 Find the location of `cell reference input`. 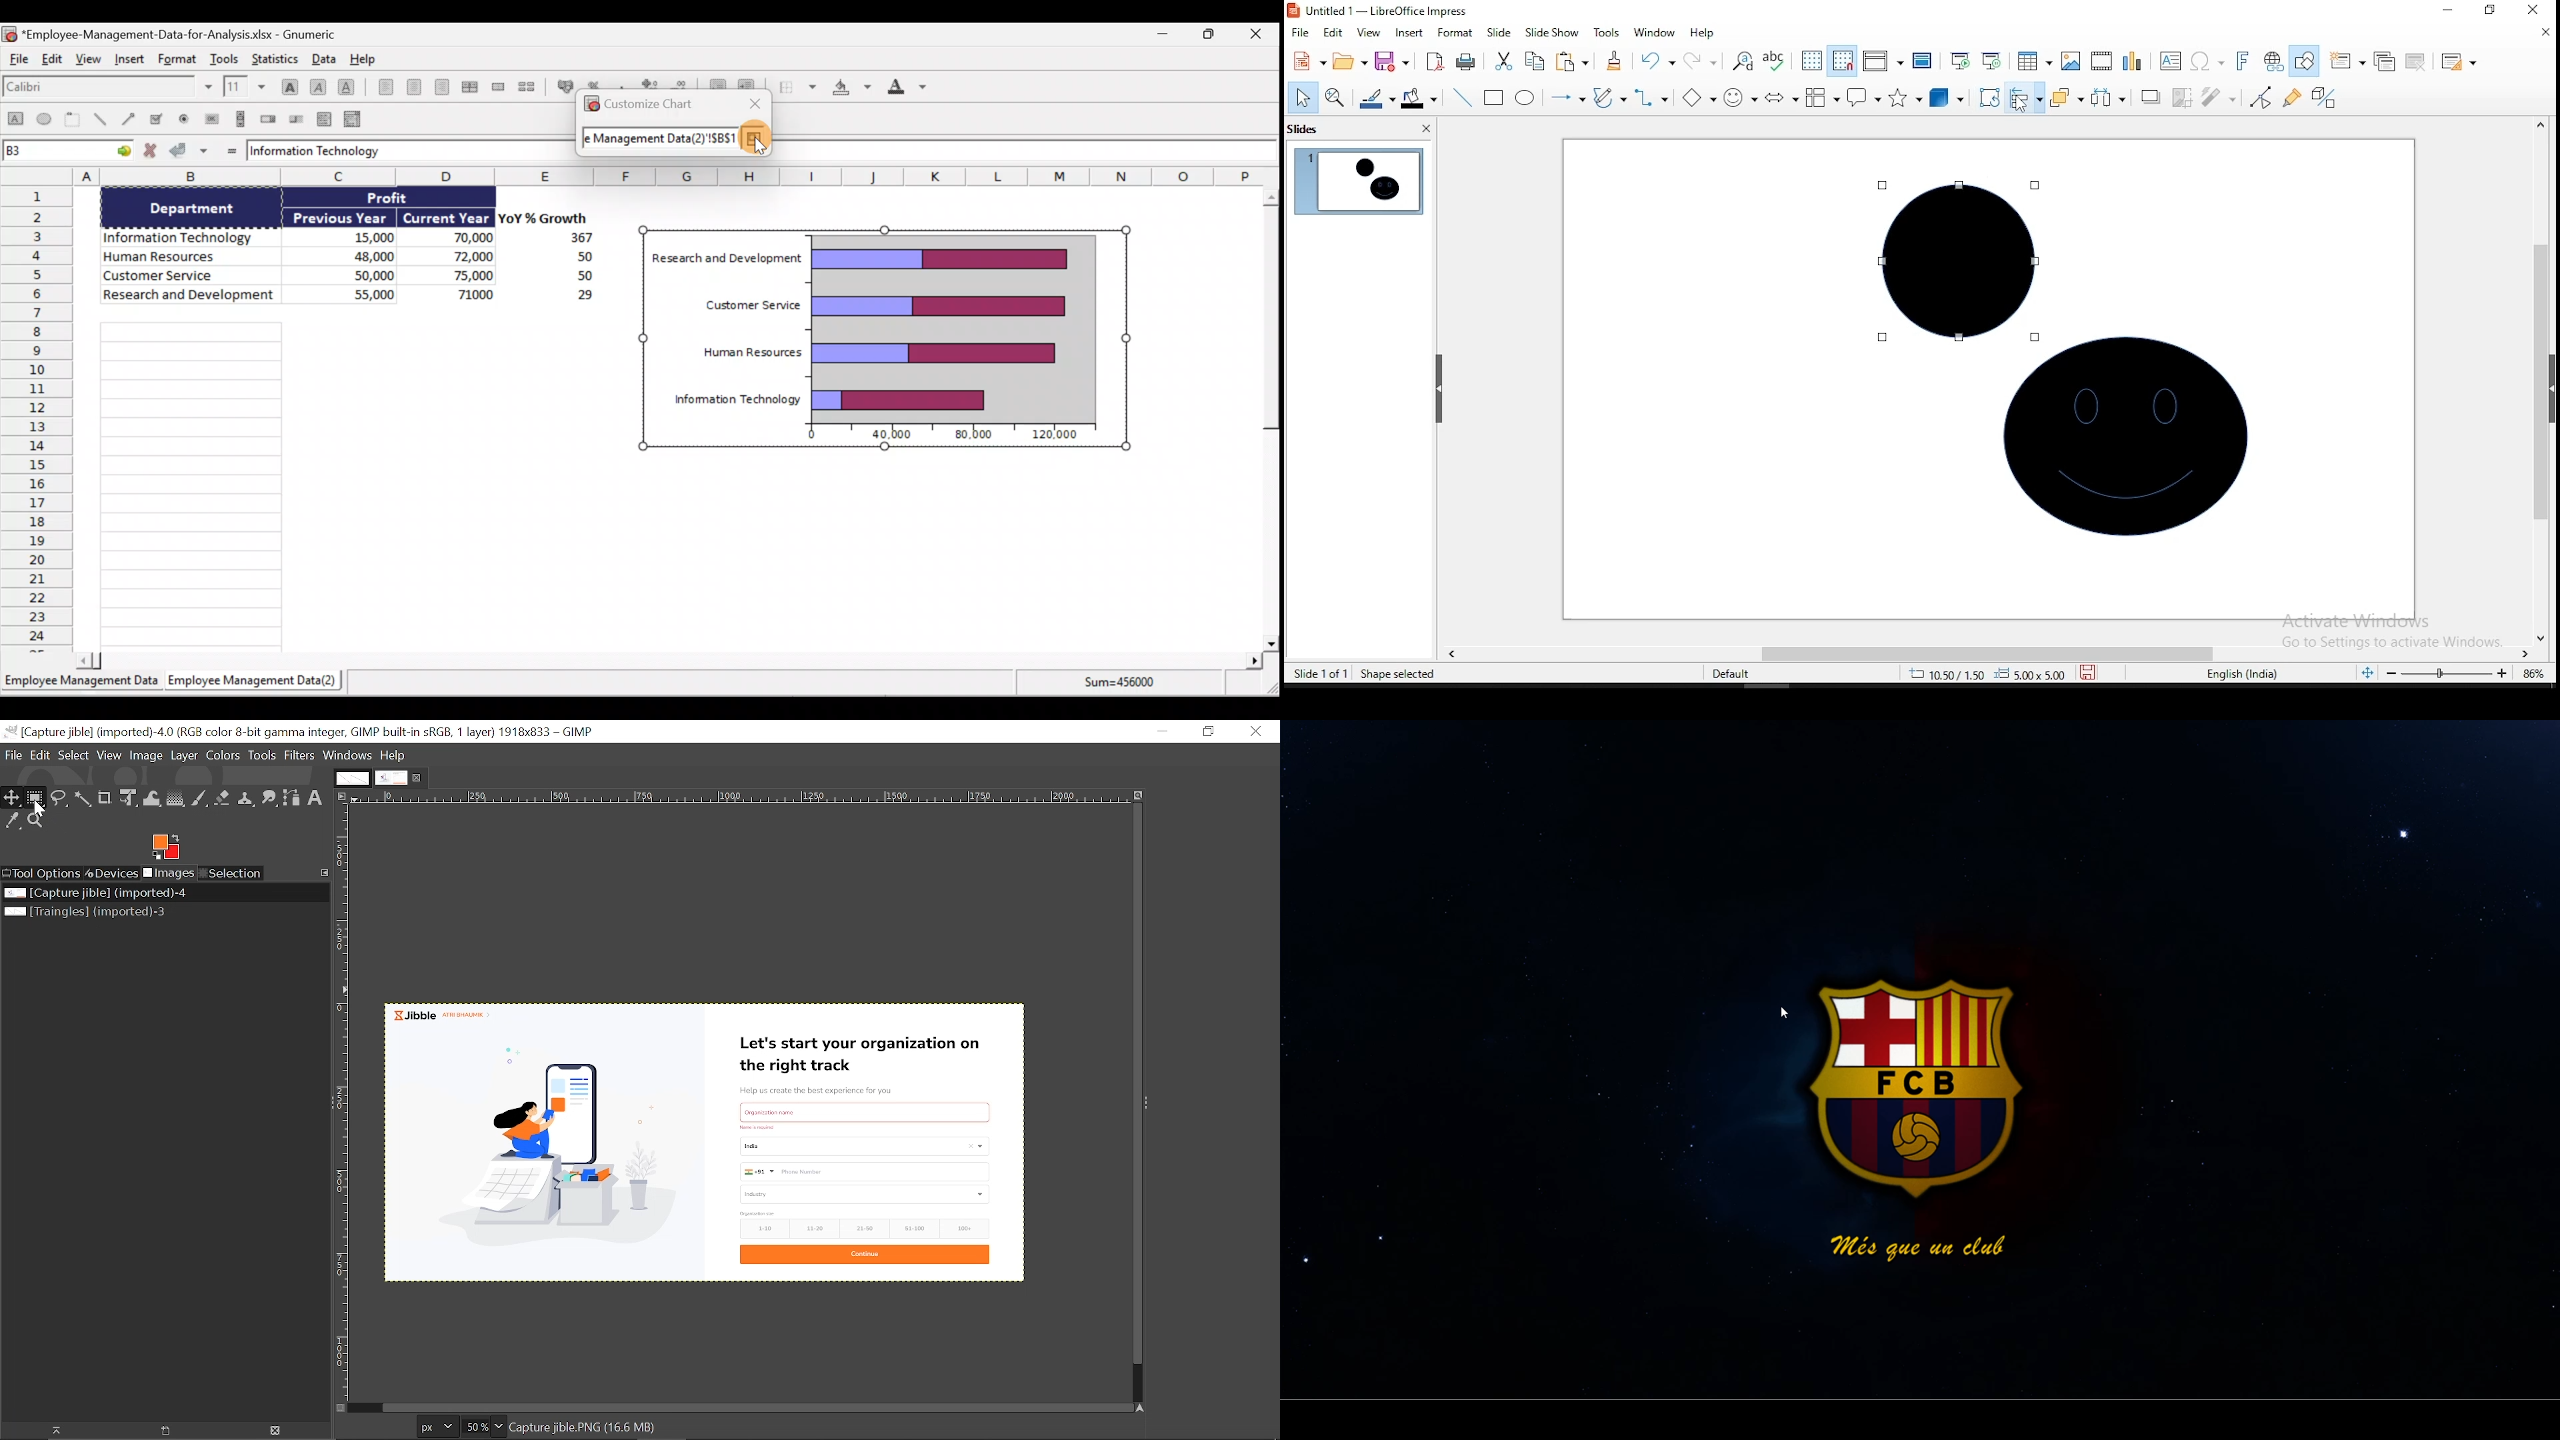

cell reference input is located at coordinates (659, 139).